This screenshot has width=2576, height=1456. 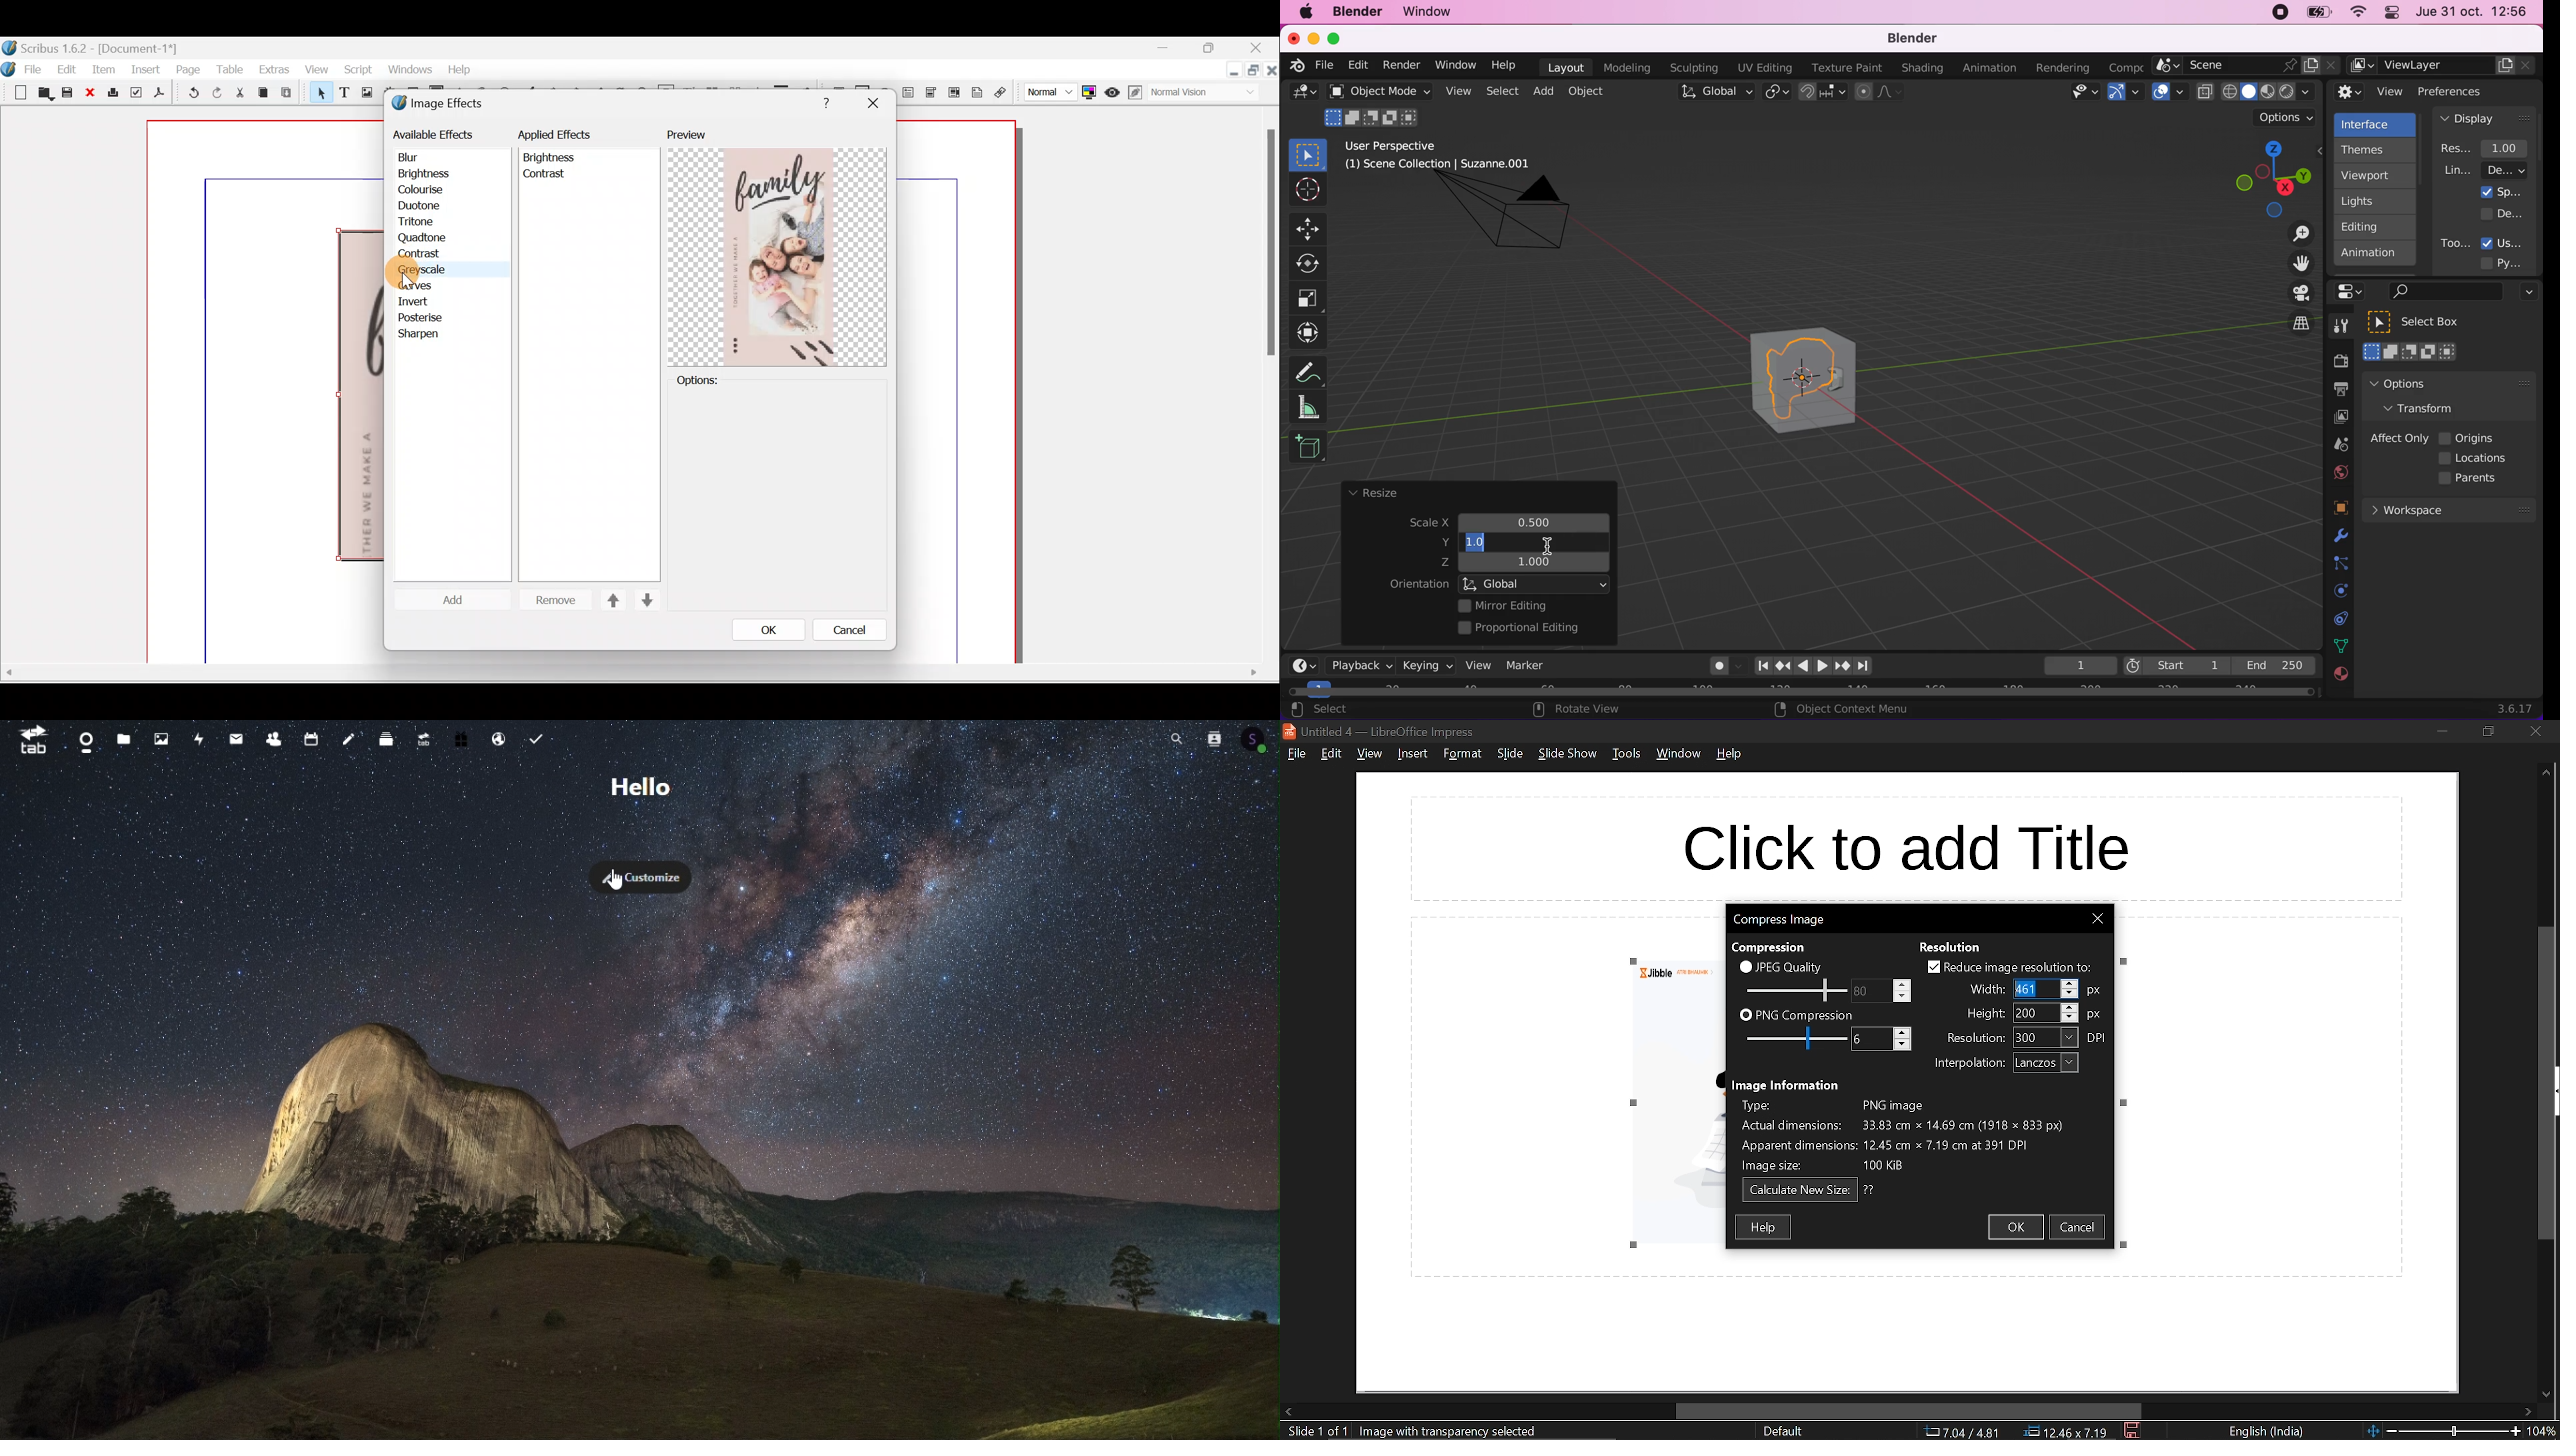 What do you see at coordinates (1691, 67) in the screenshot?
I see `sculpting` at bounding box center [1691, 67].